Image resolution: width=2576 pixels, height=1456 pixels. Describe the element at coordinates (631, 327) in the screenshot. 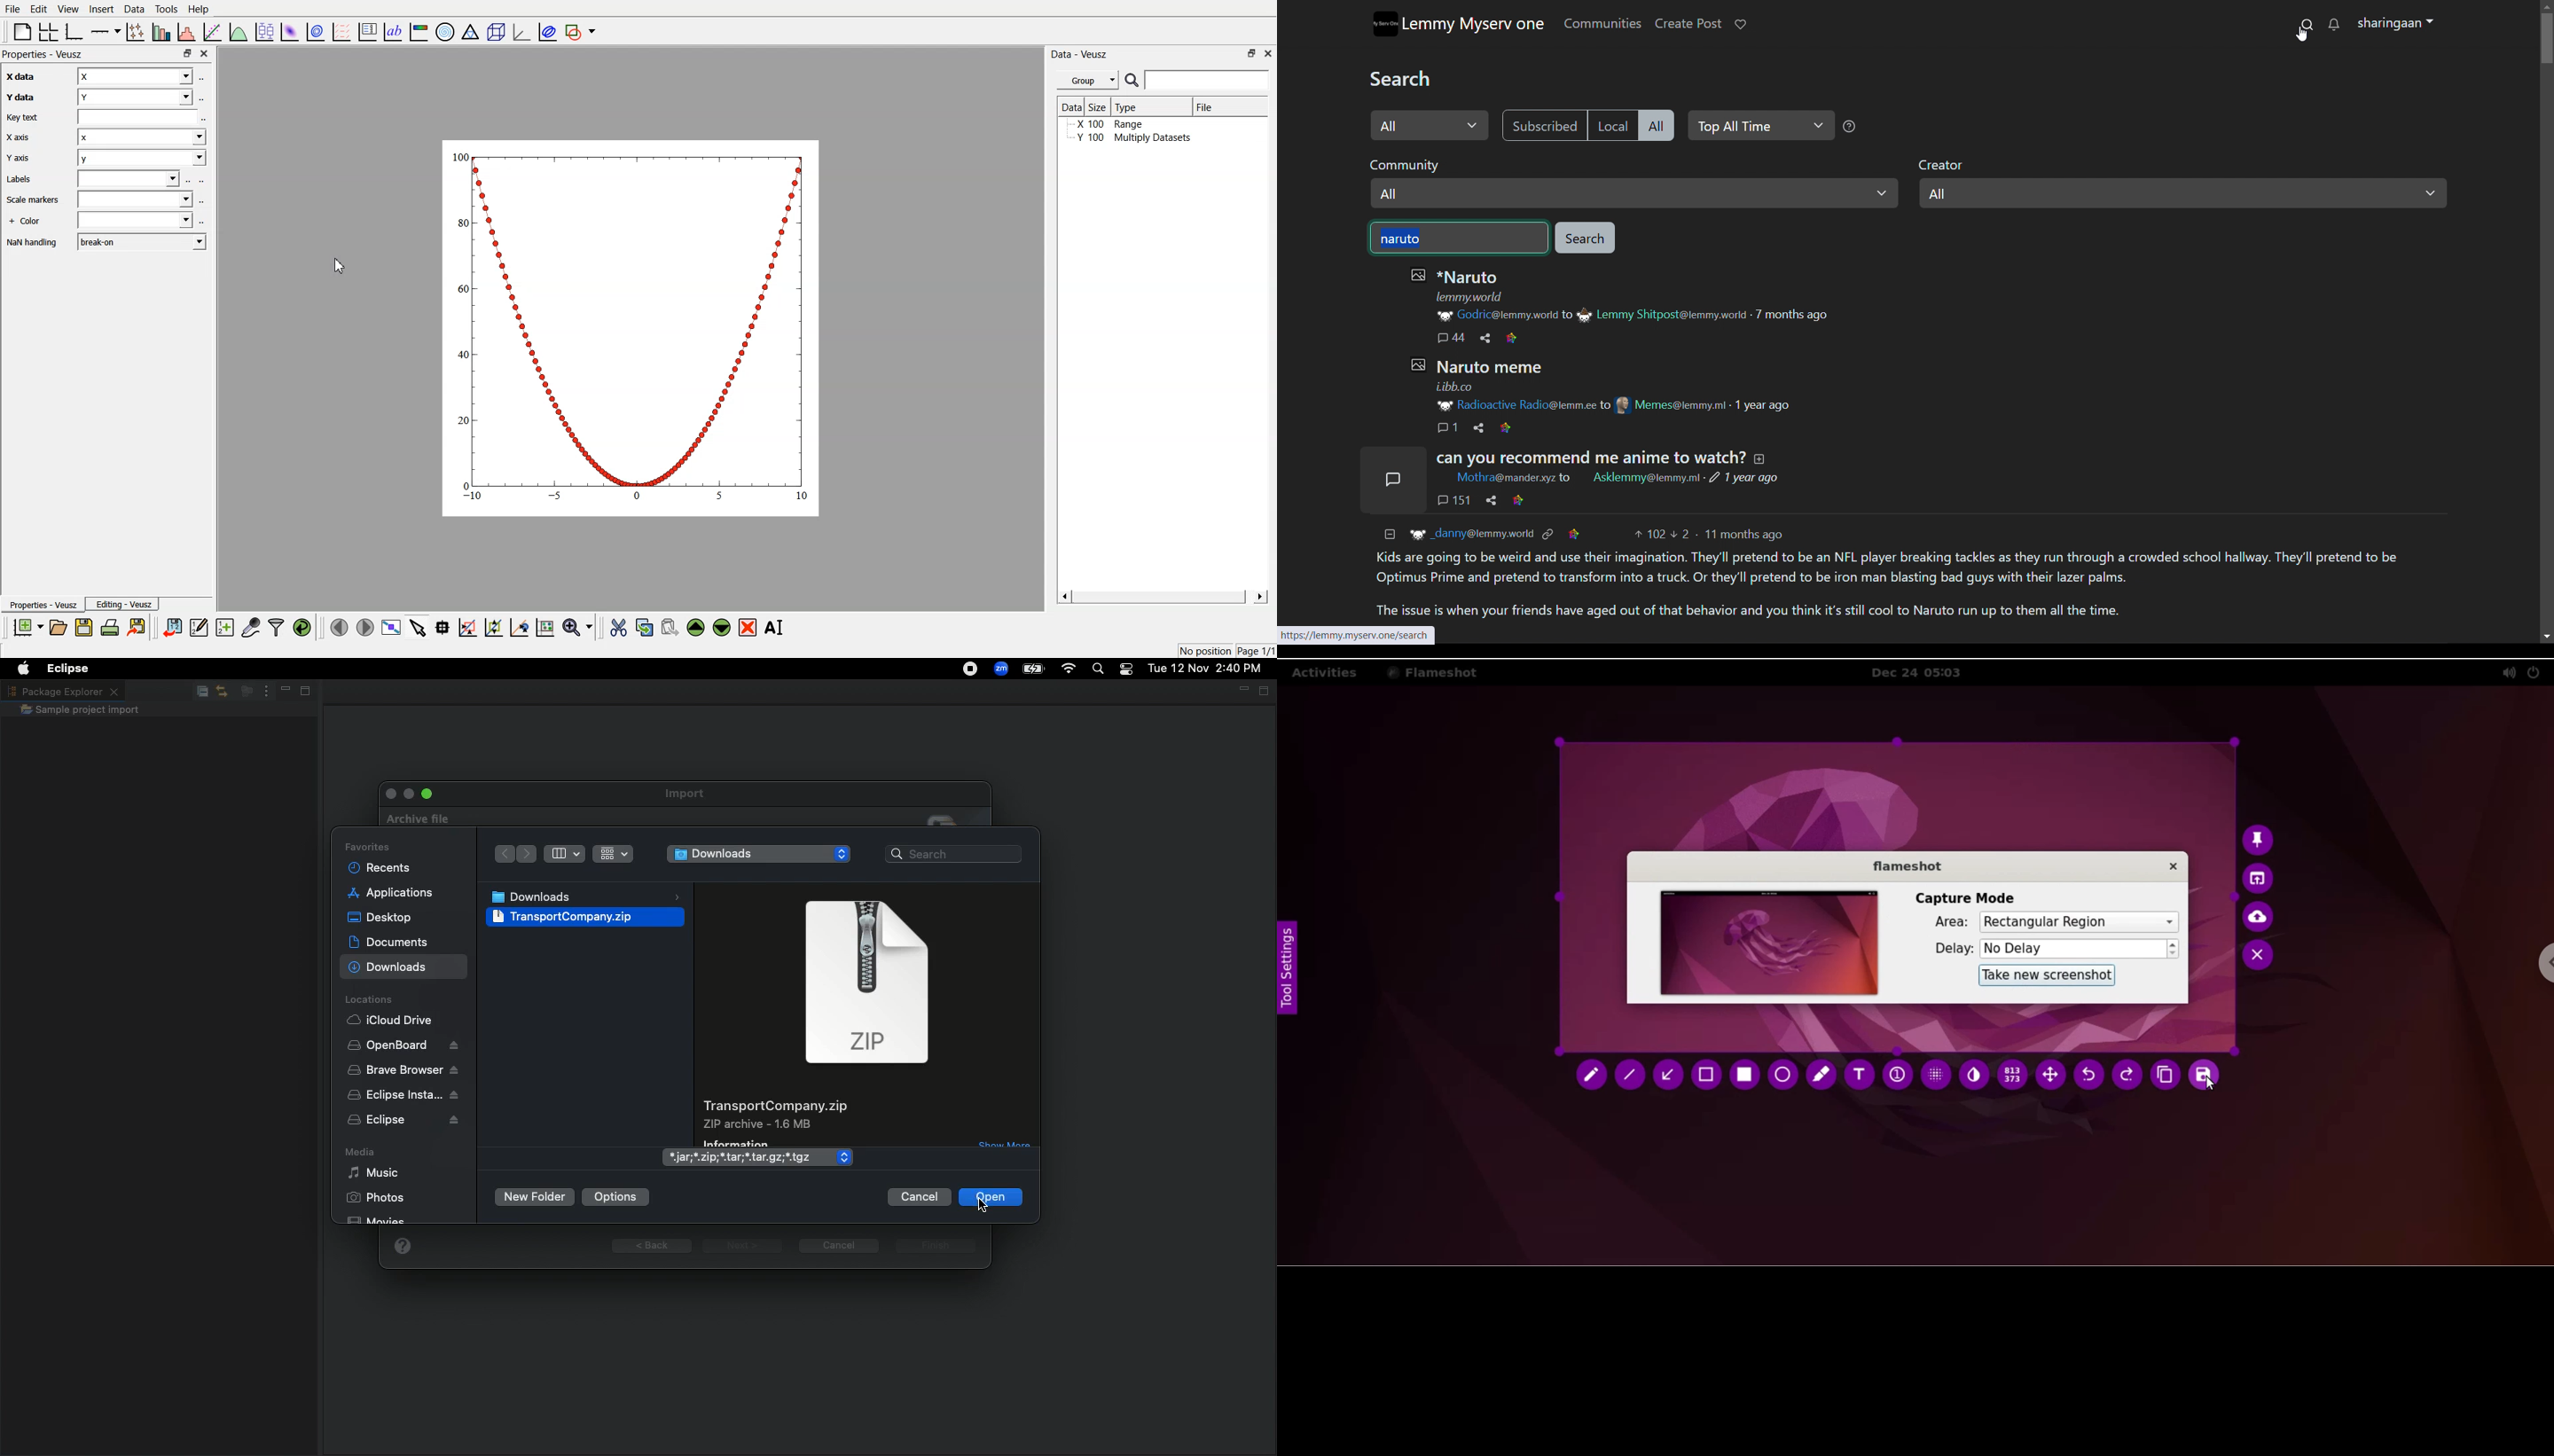

I see `graphs charts` at that location.